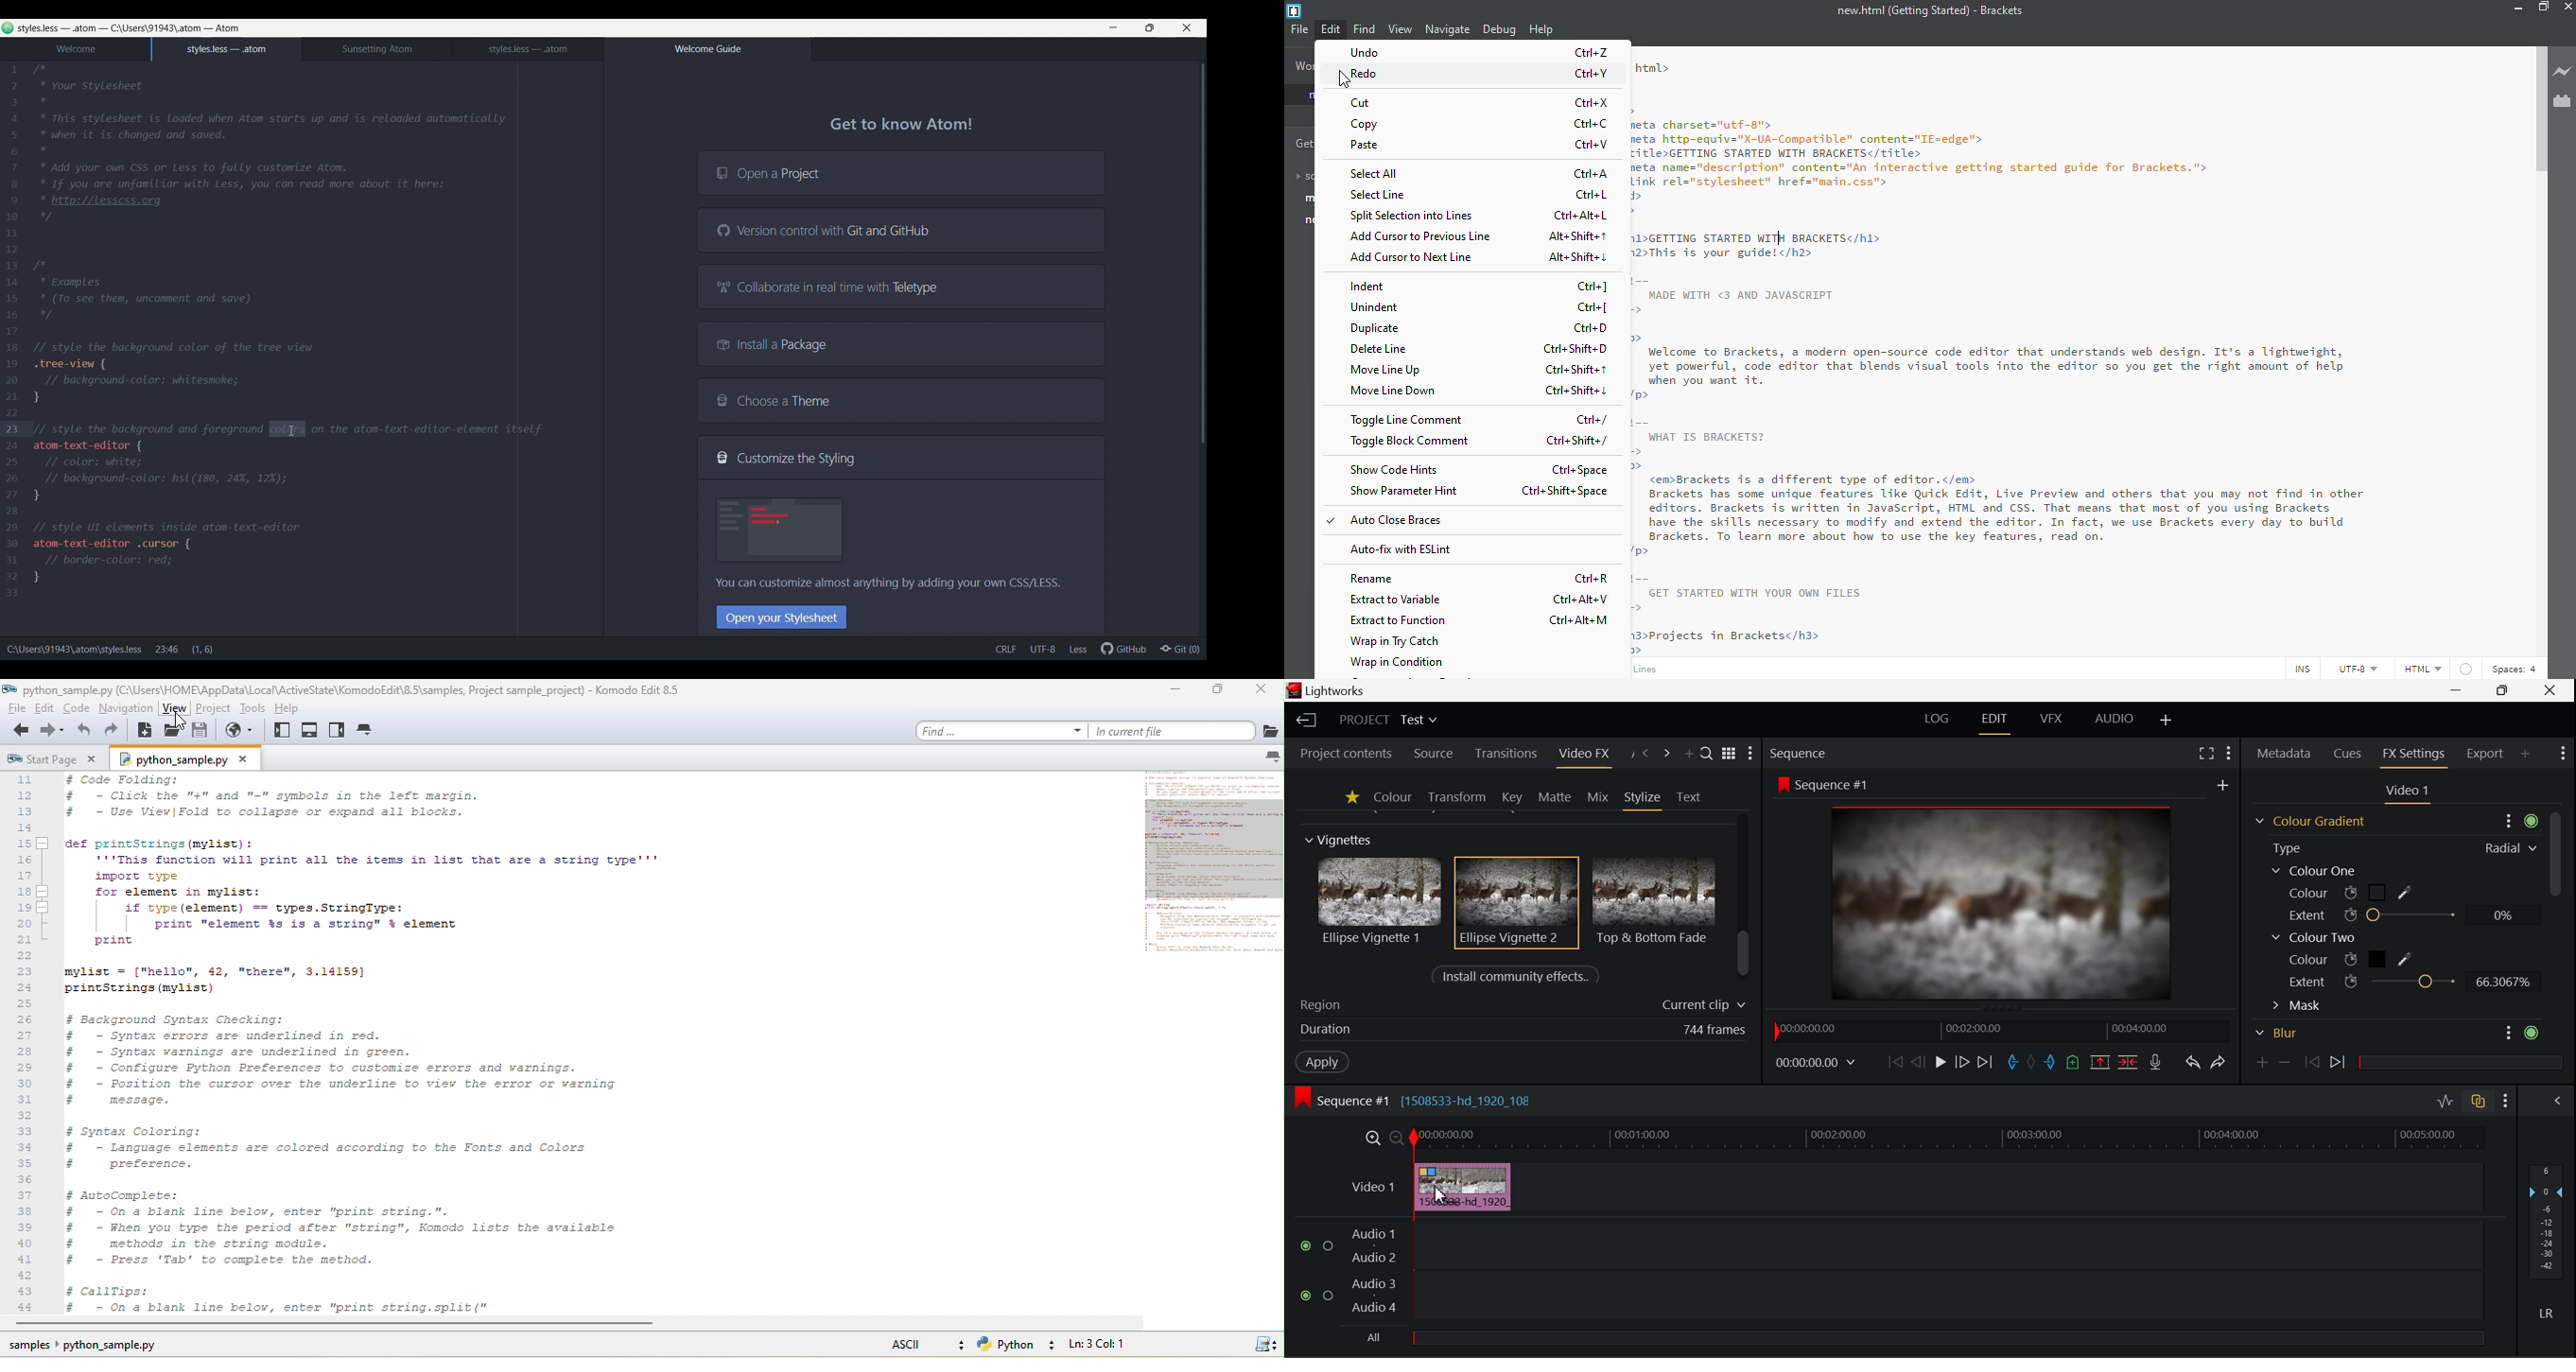  Describe the element at coordinates (1518, 903) in the screenshot. I see `Effect Selected` at that location.